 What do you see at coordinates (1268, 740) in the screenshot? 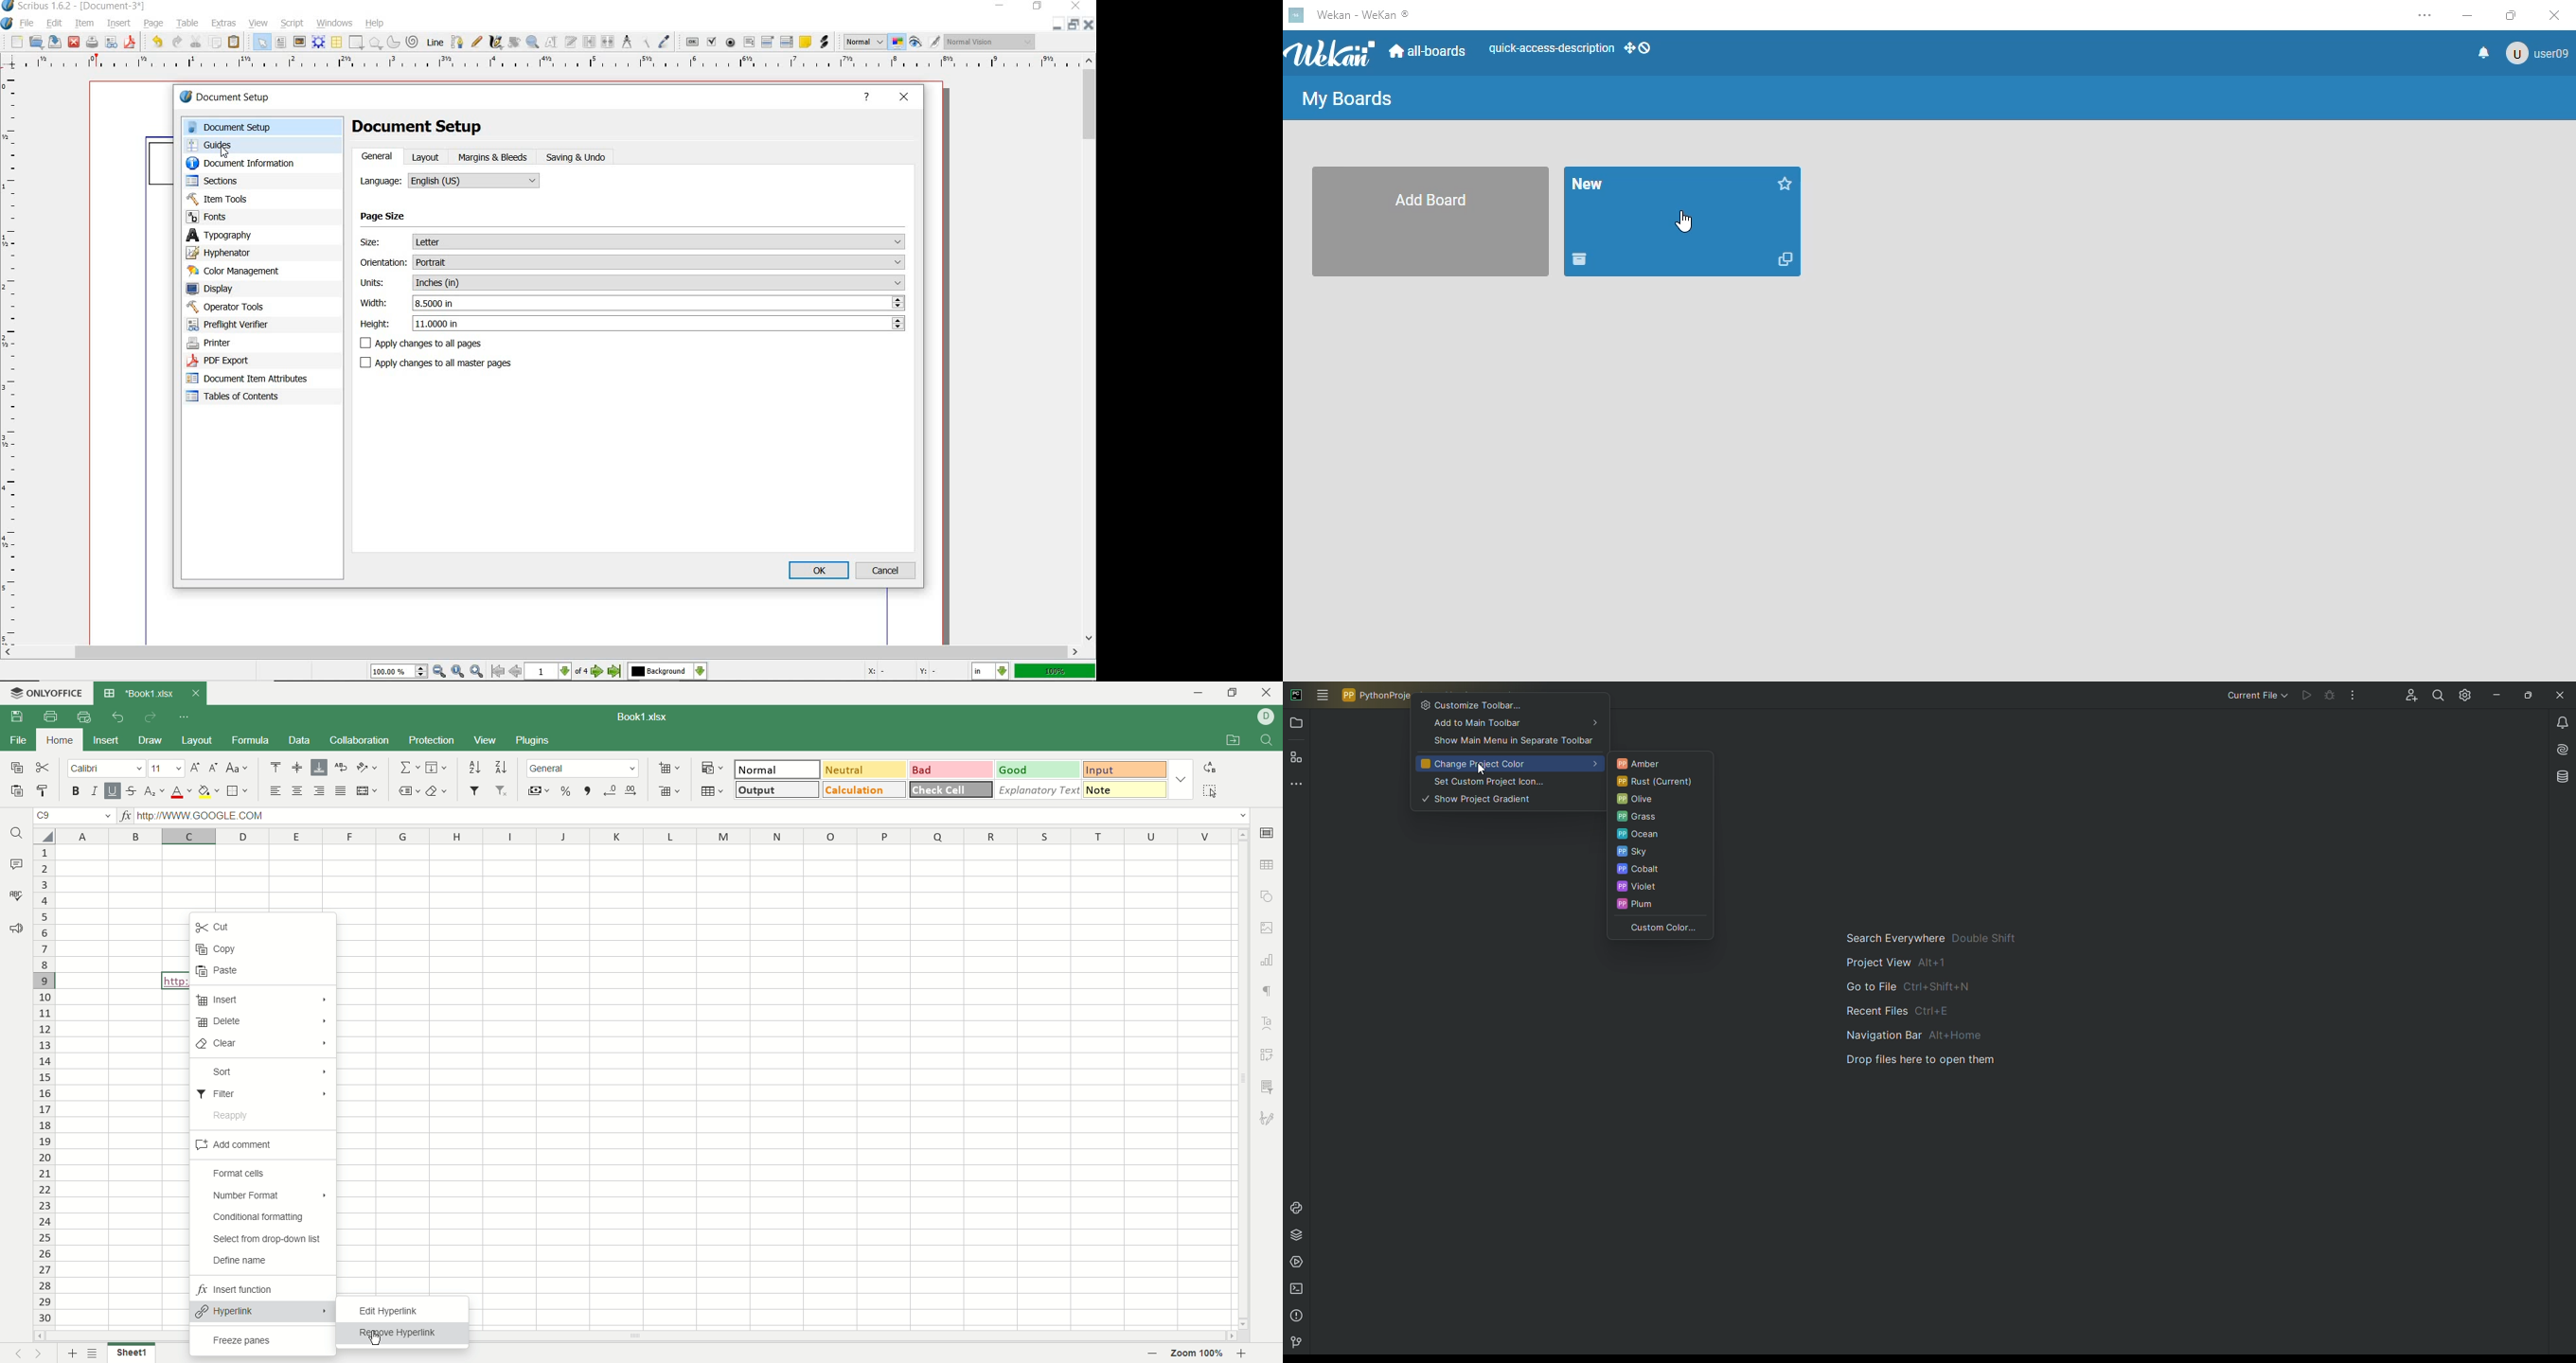
I see `find` at bounding box center [1268, 740].